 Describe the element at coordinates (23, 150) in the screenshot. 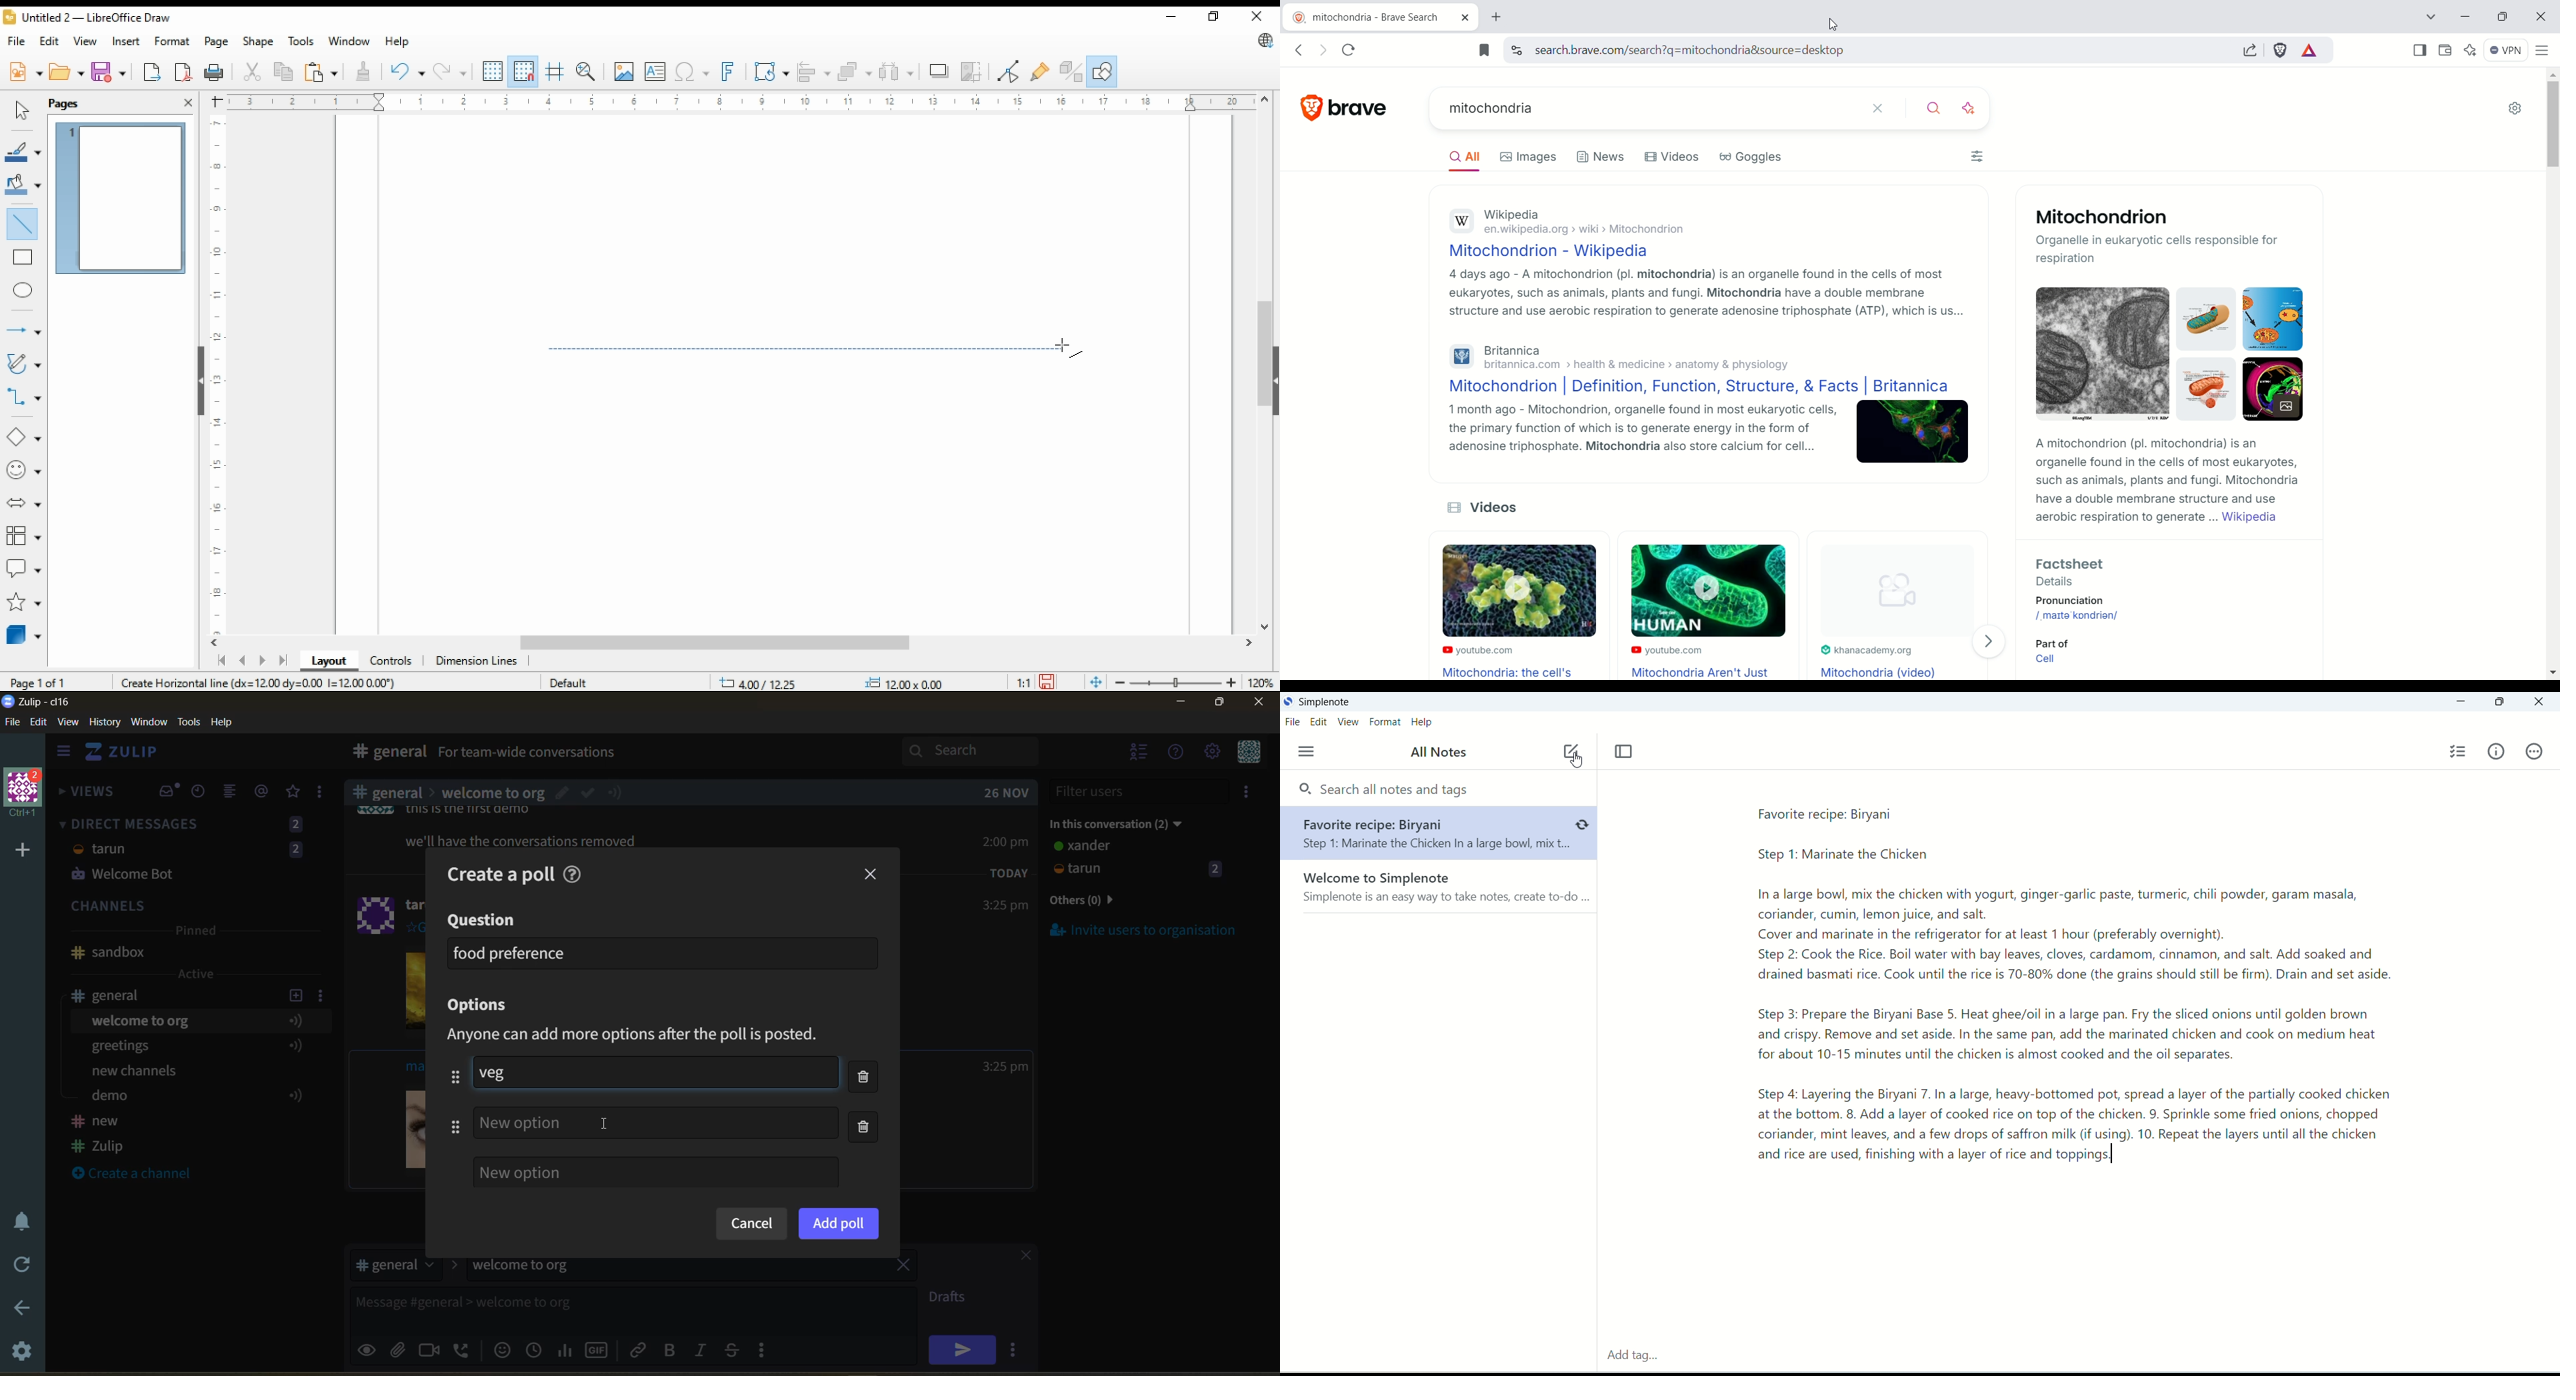

I see `line color` at that location.